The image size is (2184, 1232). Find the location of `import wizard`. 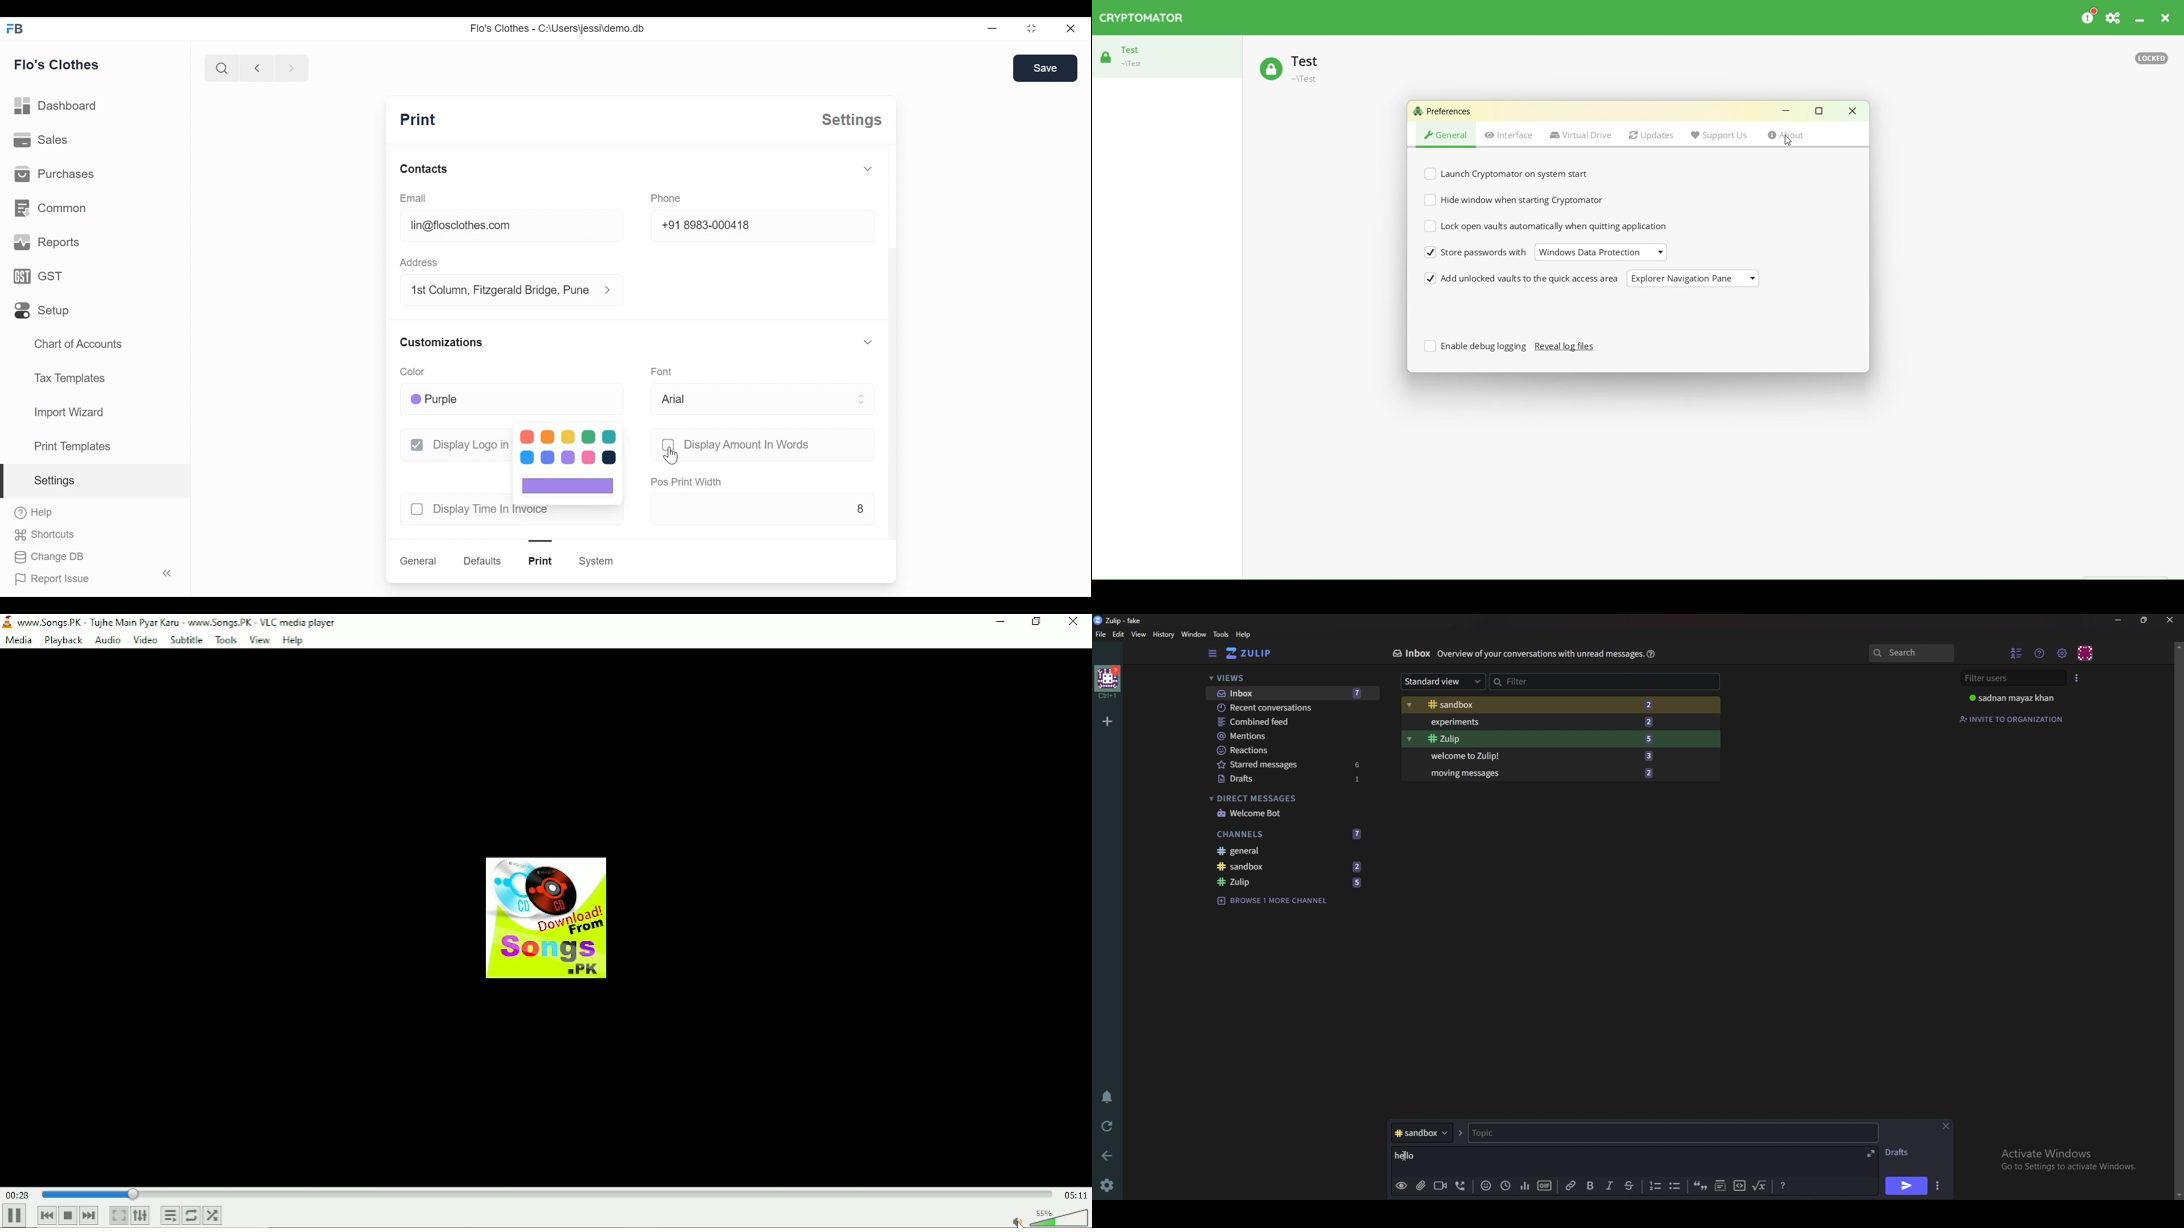

import wizard is located at coordinates (68, 412).